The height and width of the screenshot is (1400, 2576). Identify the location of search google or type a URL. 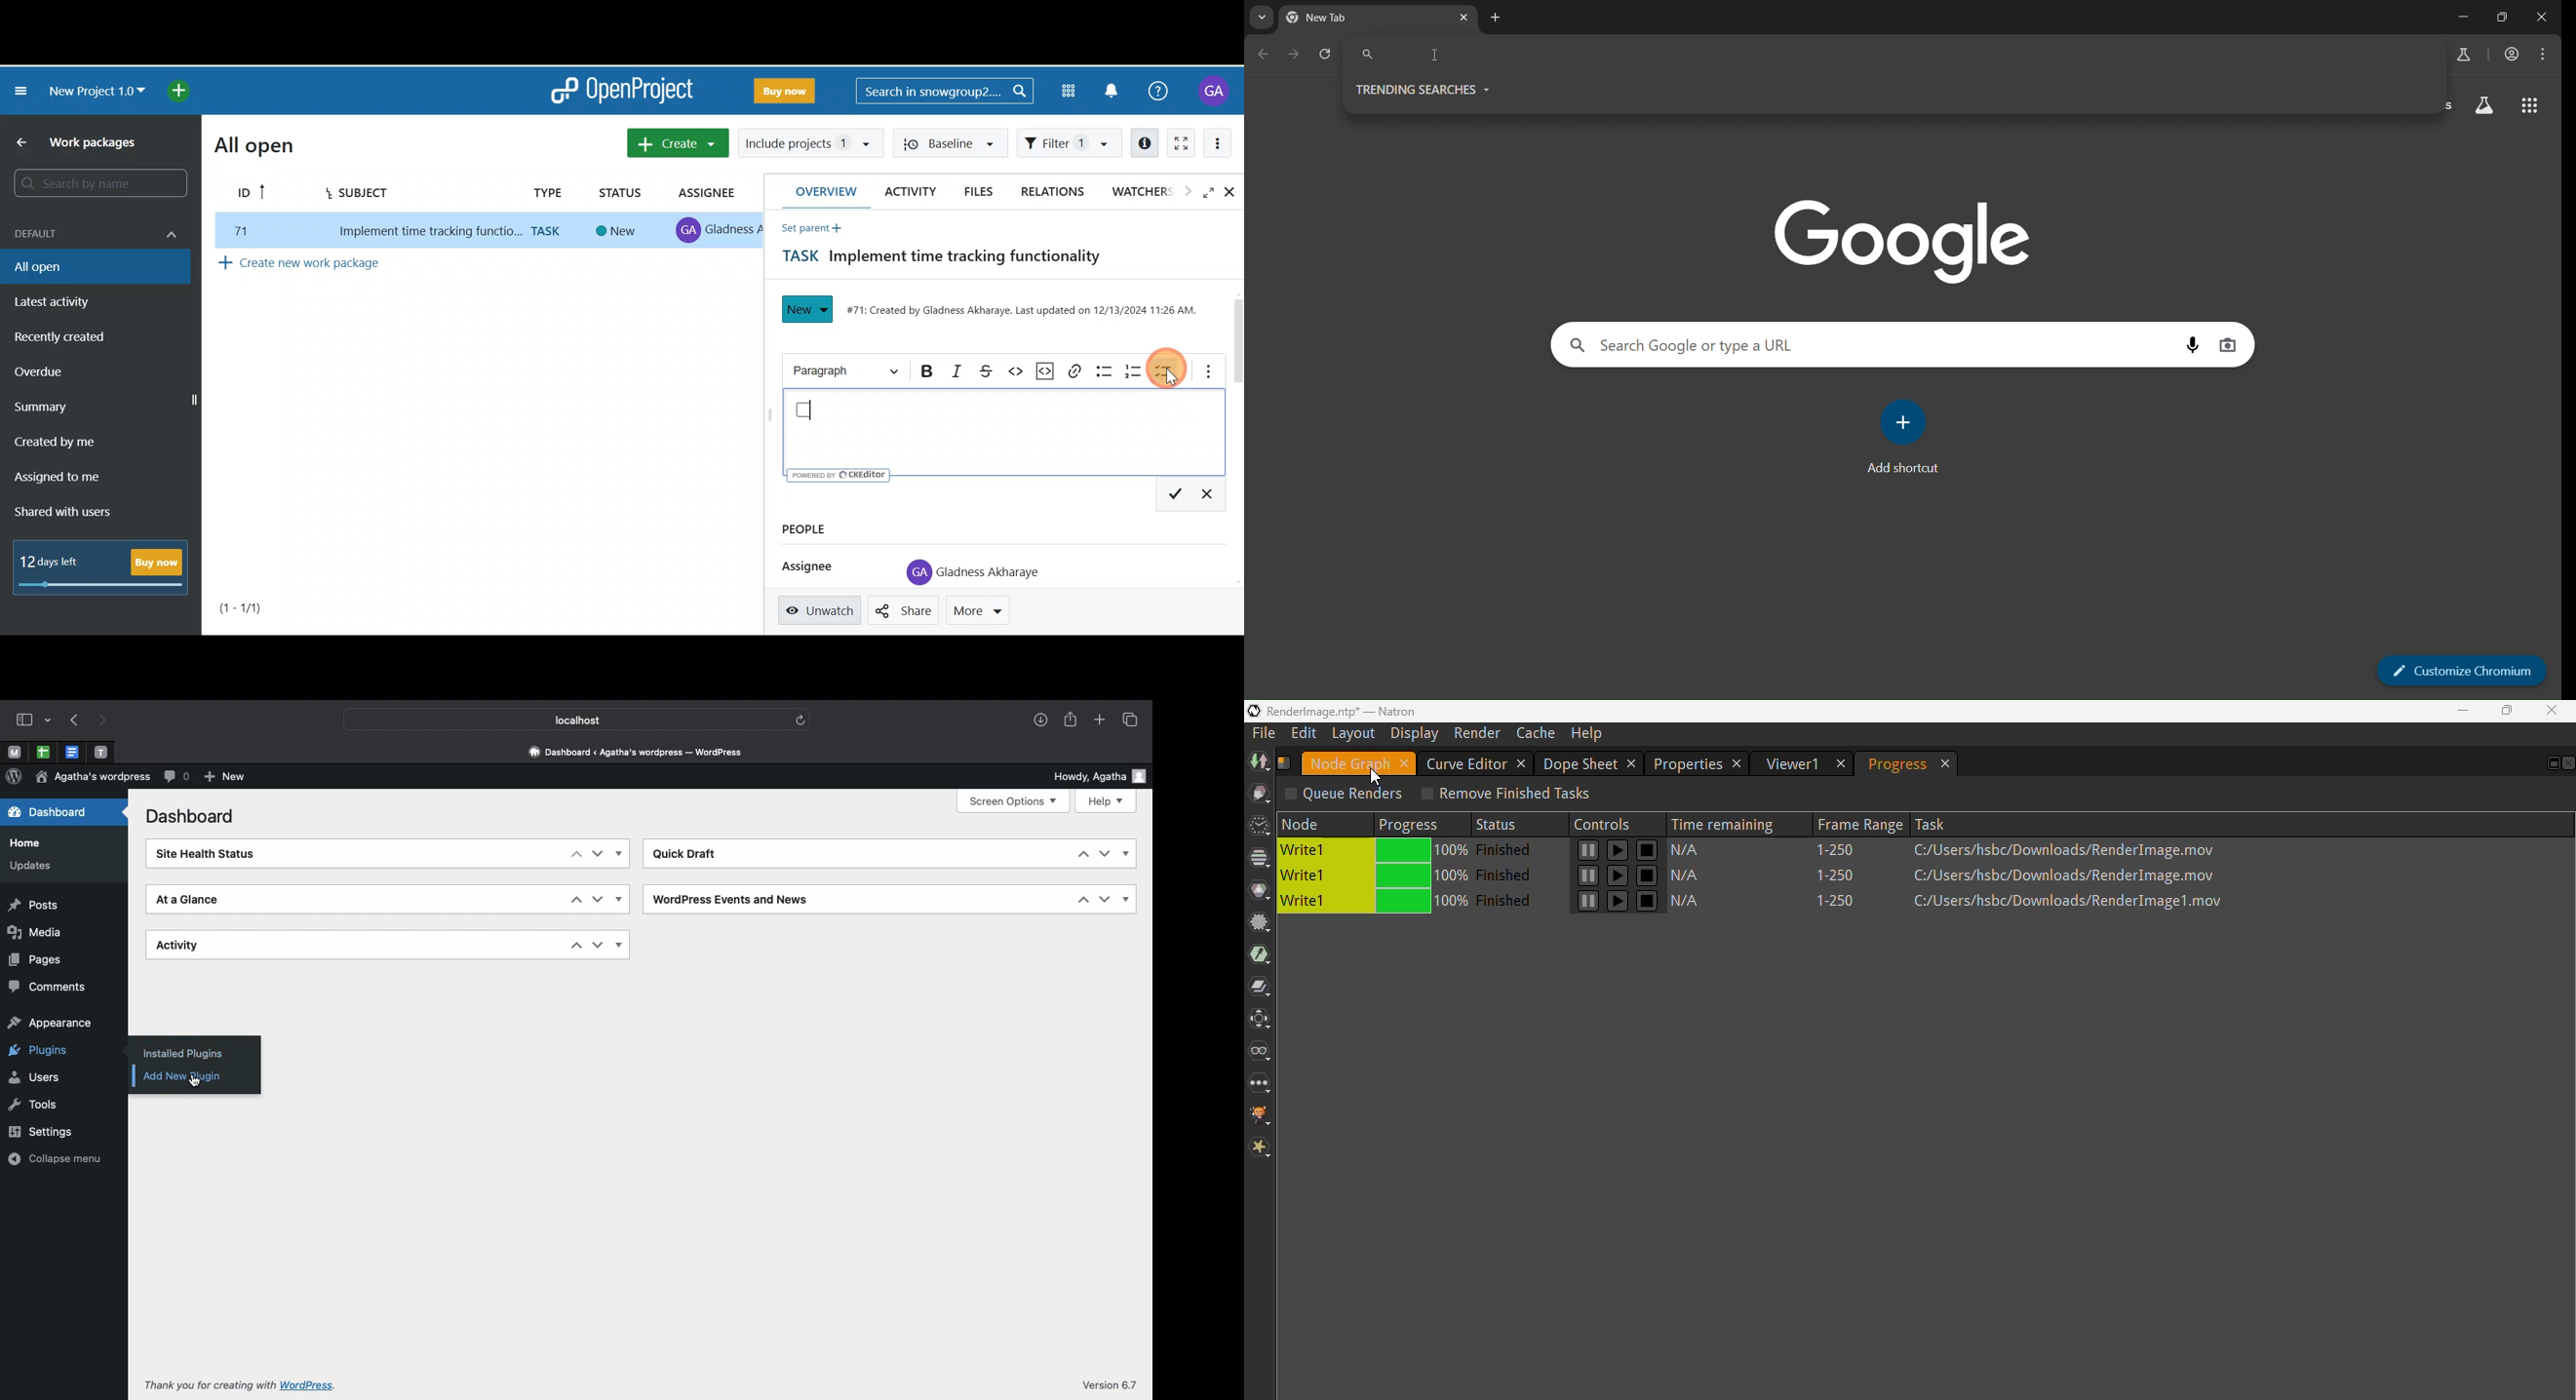
(1869, 345).